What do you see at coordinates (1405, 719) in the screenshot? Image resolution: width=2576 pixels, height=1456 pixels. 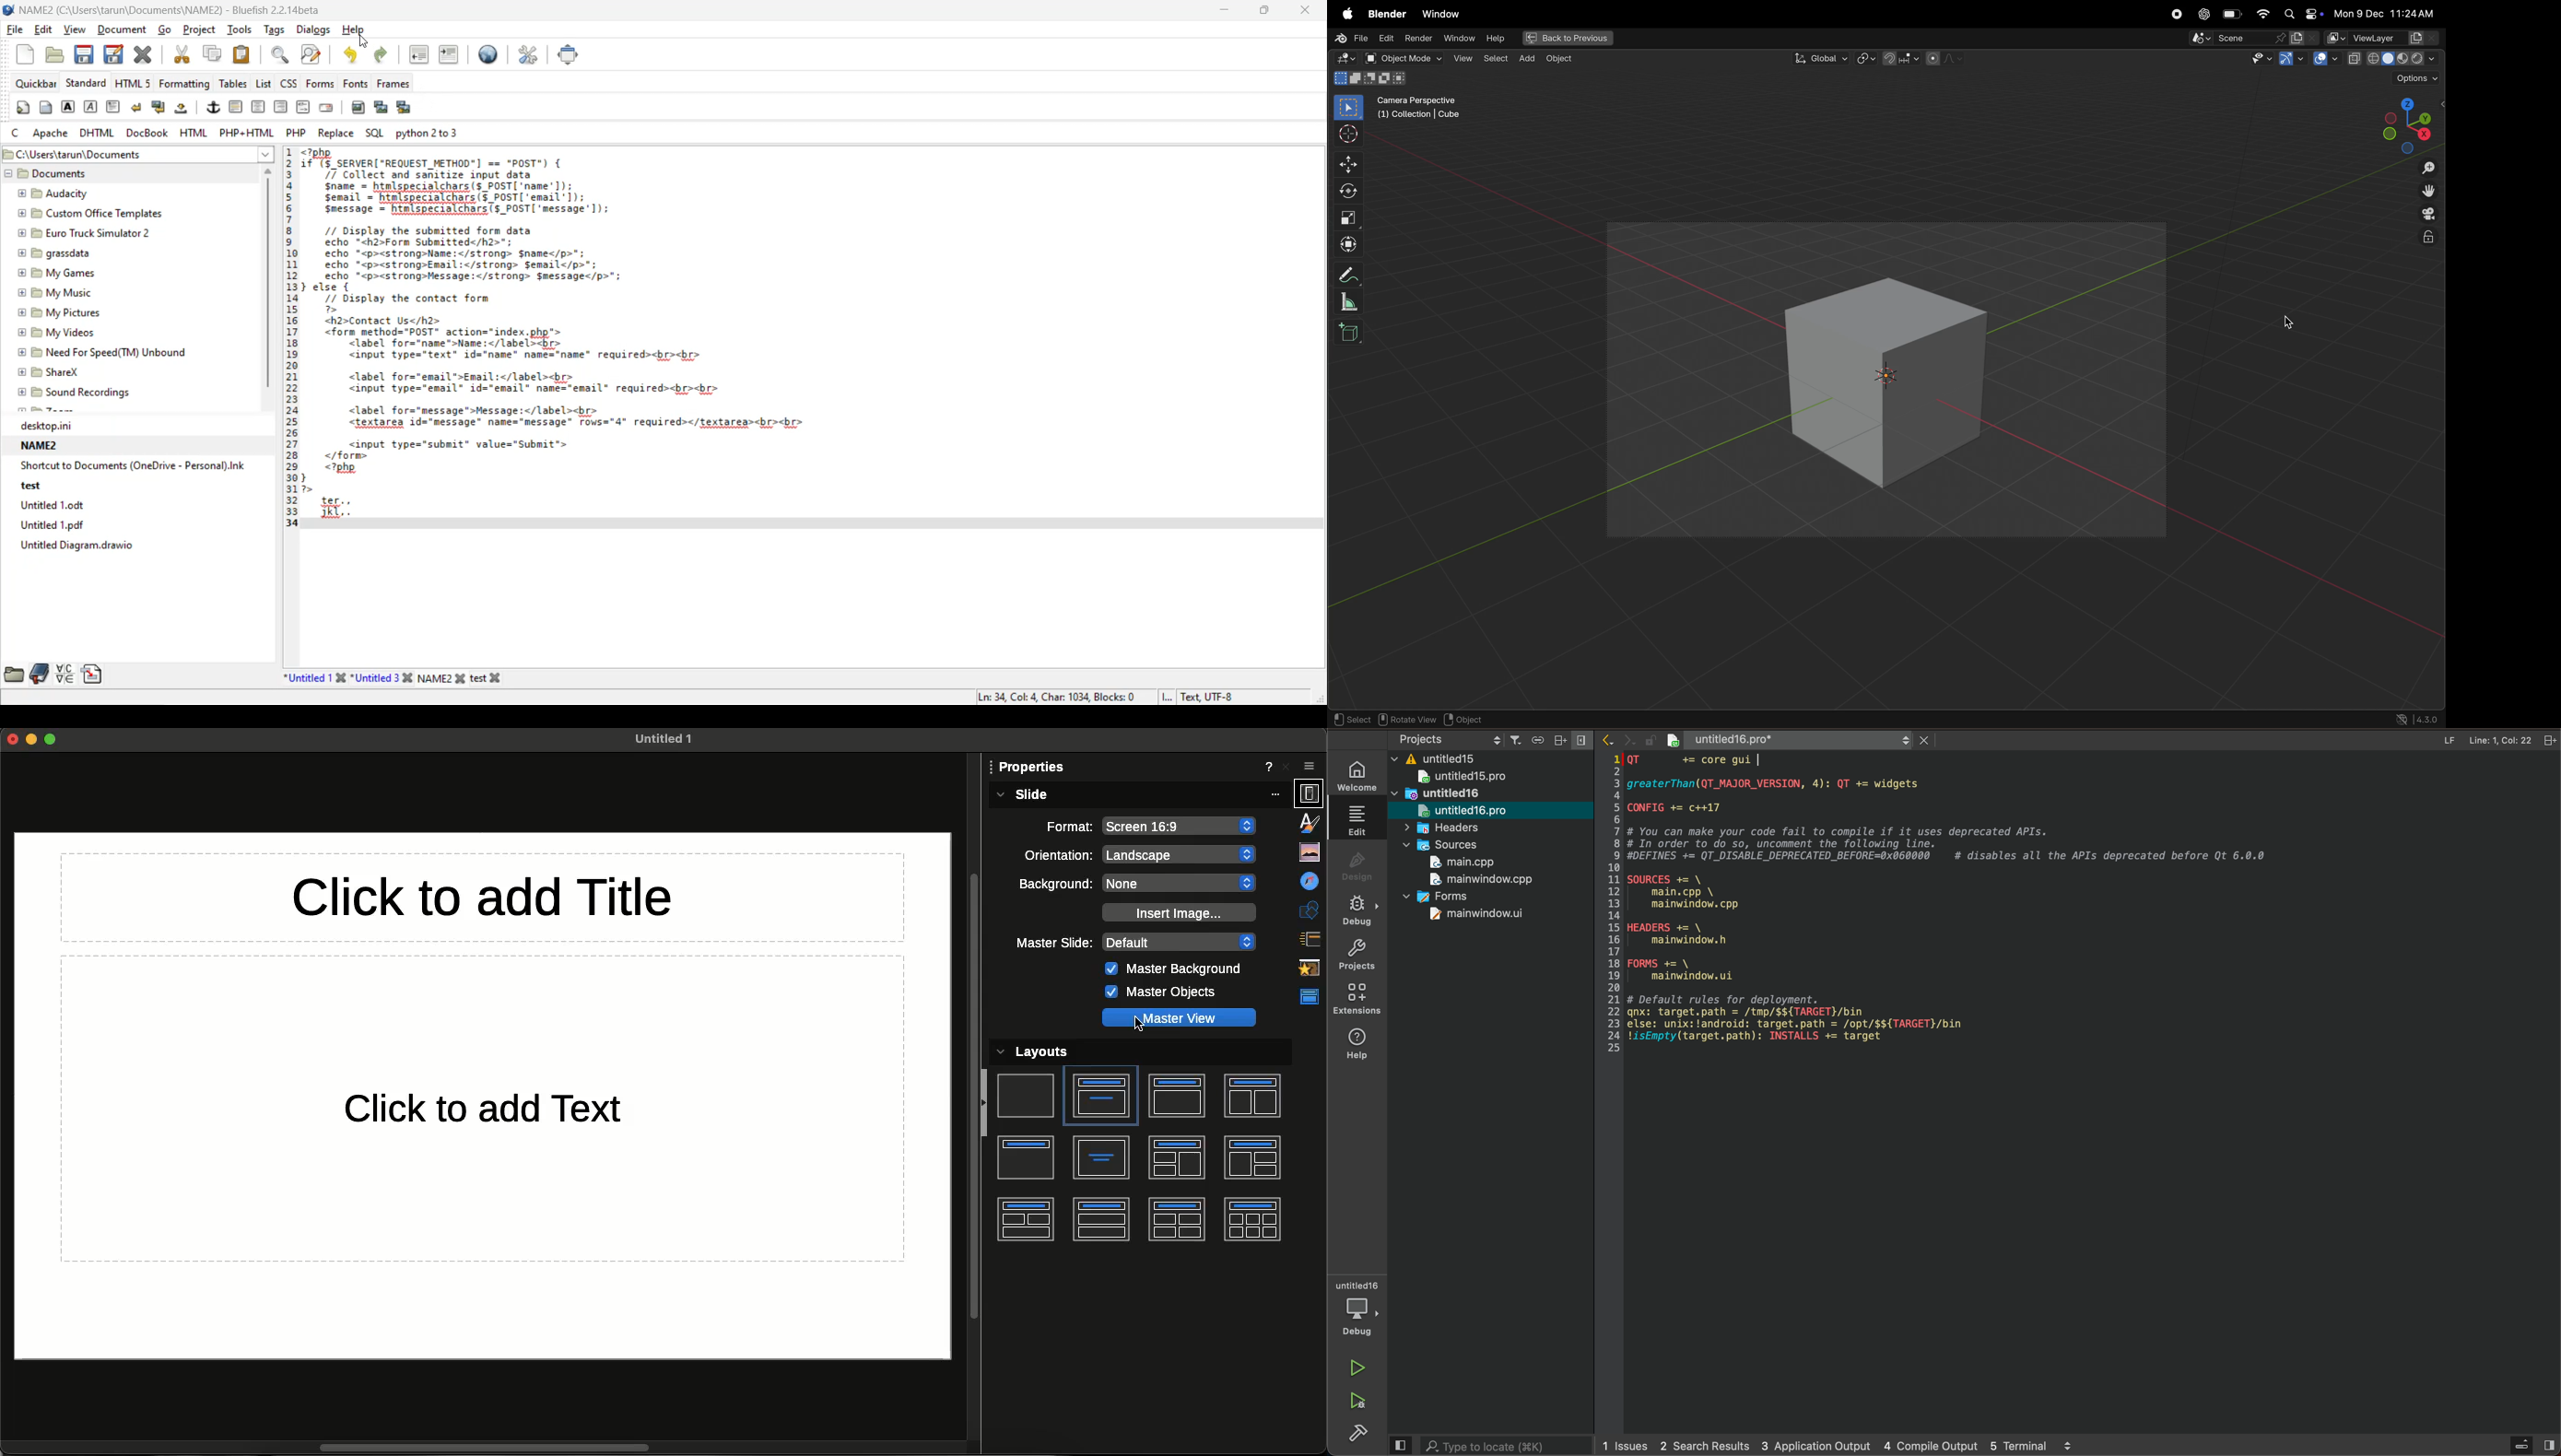 I see `rotate view` at bounding box center [1405, 719].